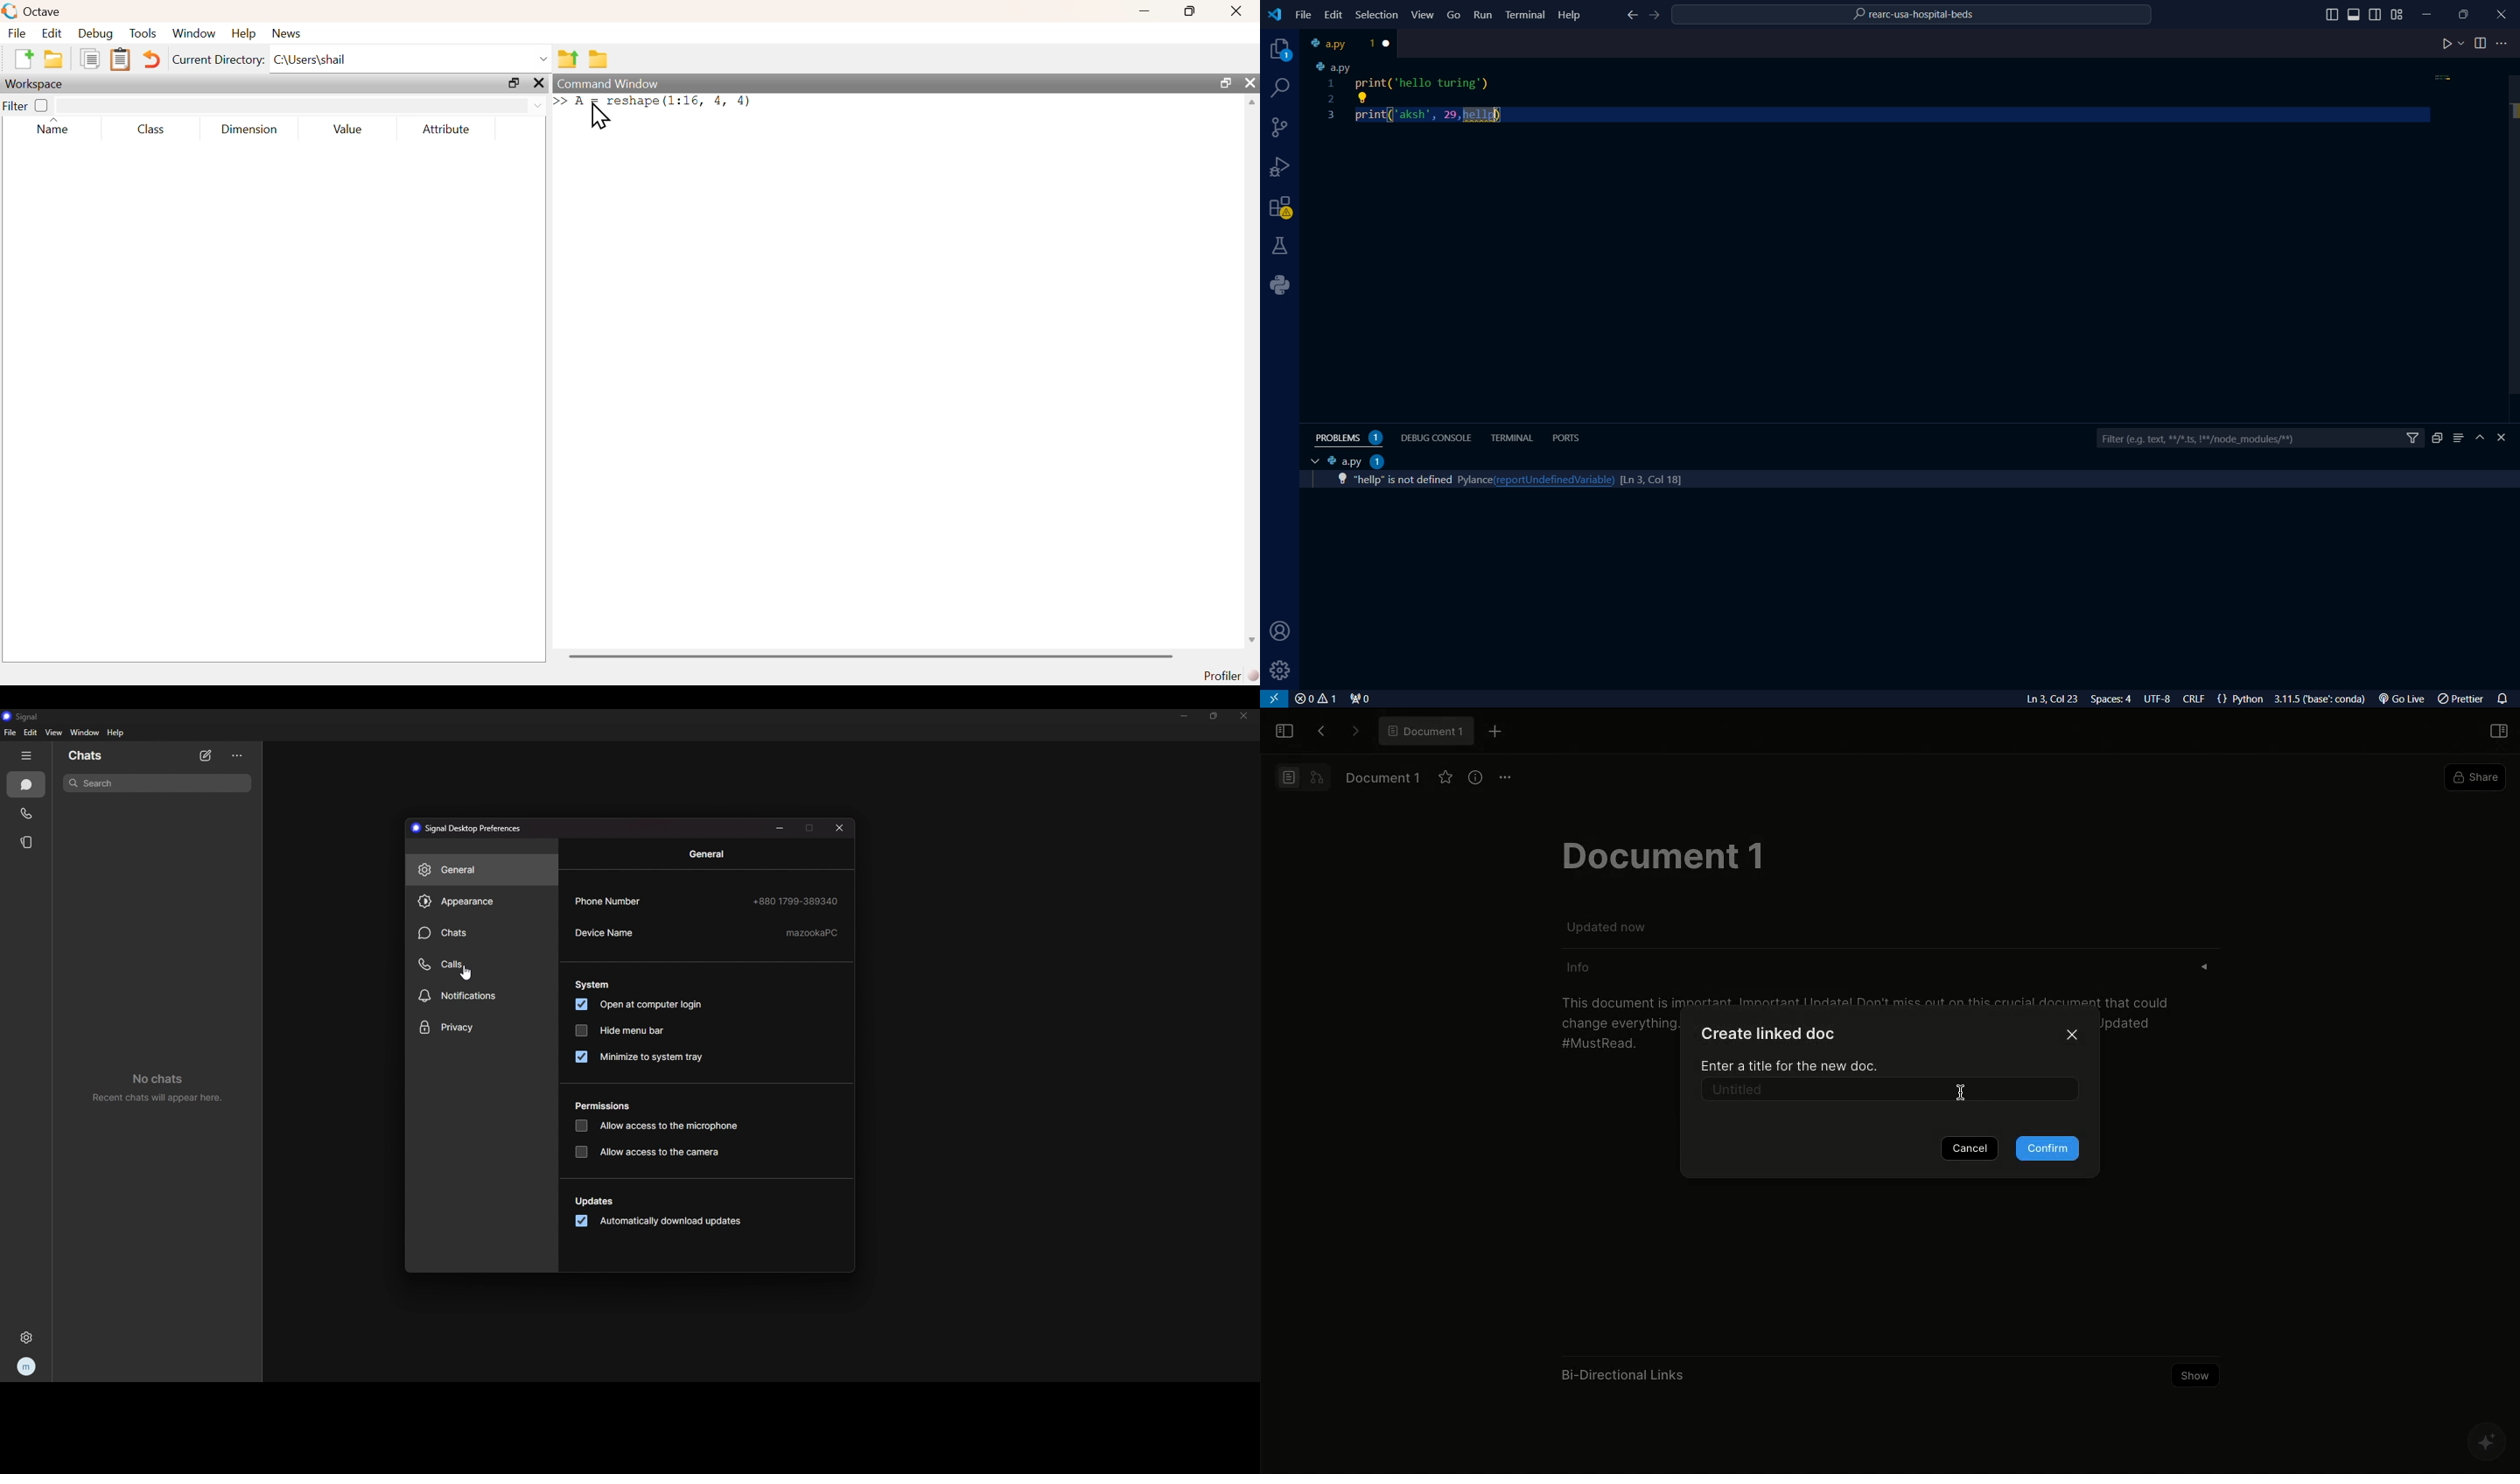 This screenshot has width=2520, height=1484. Describe the element at coordinates (616, 900) in the screenshot. I see `phone number` at that location.